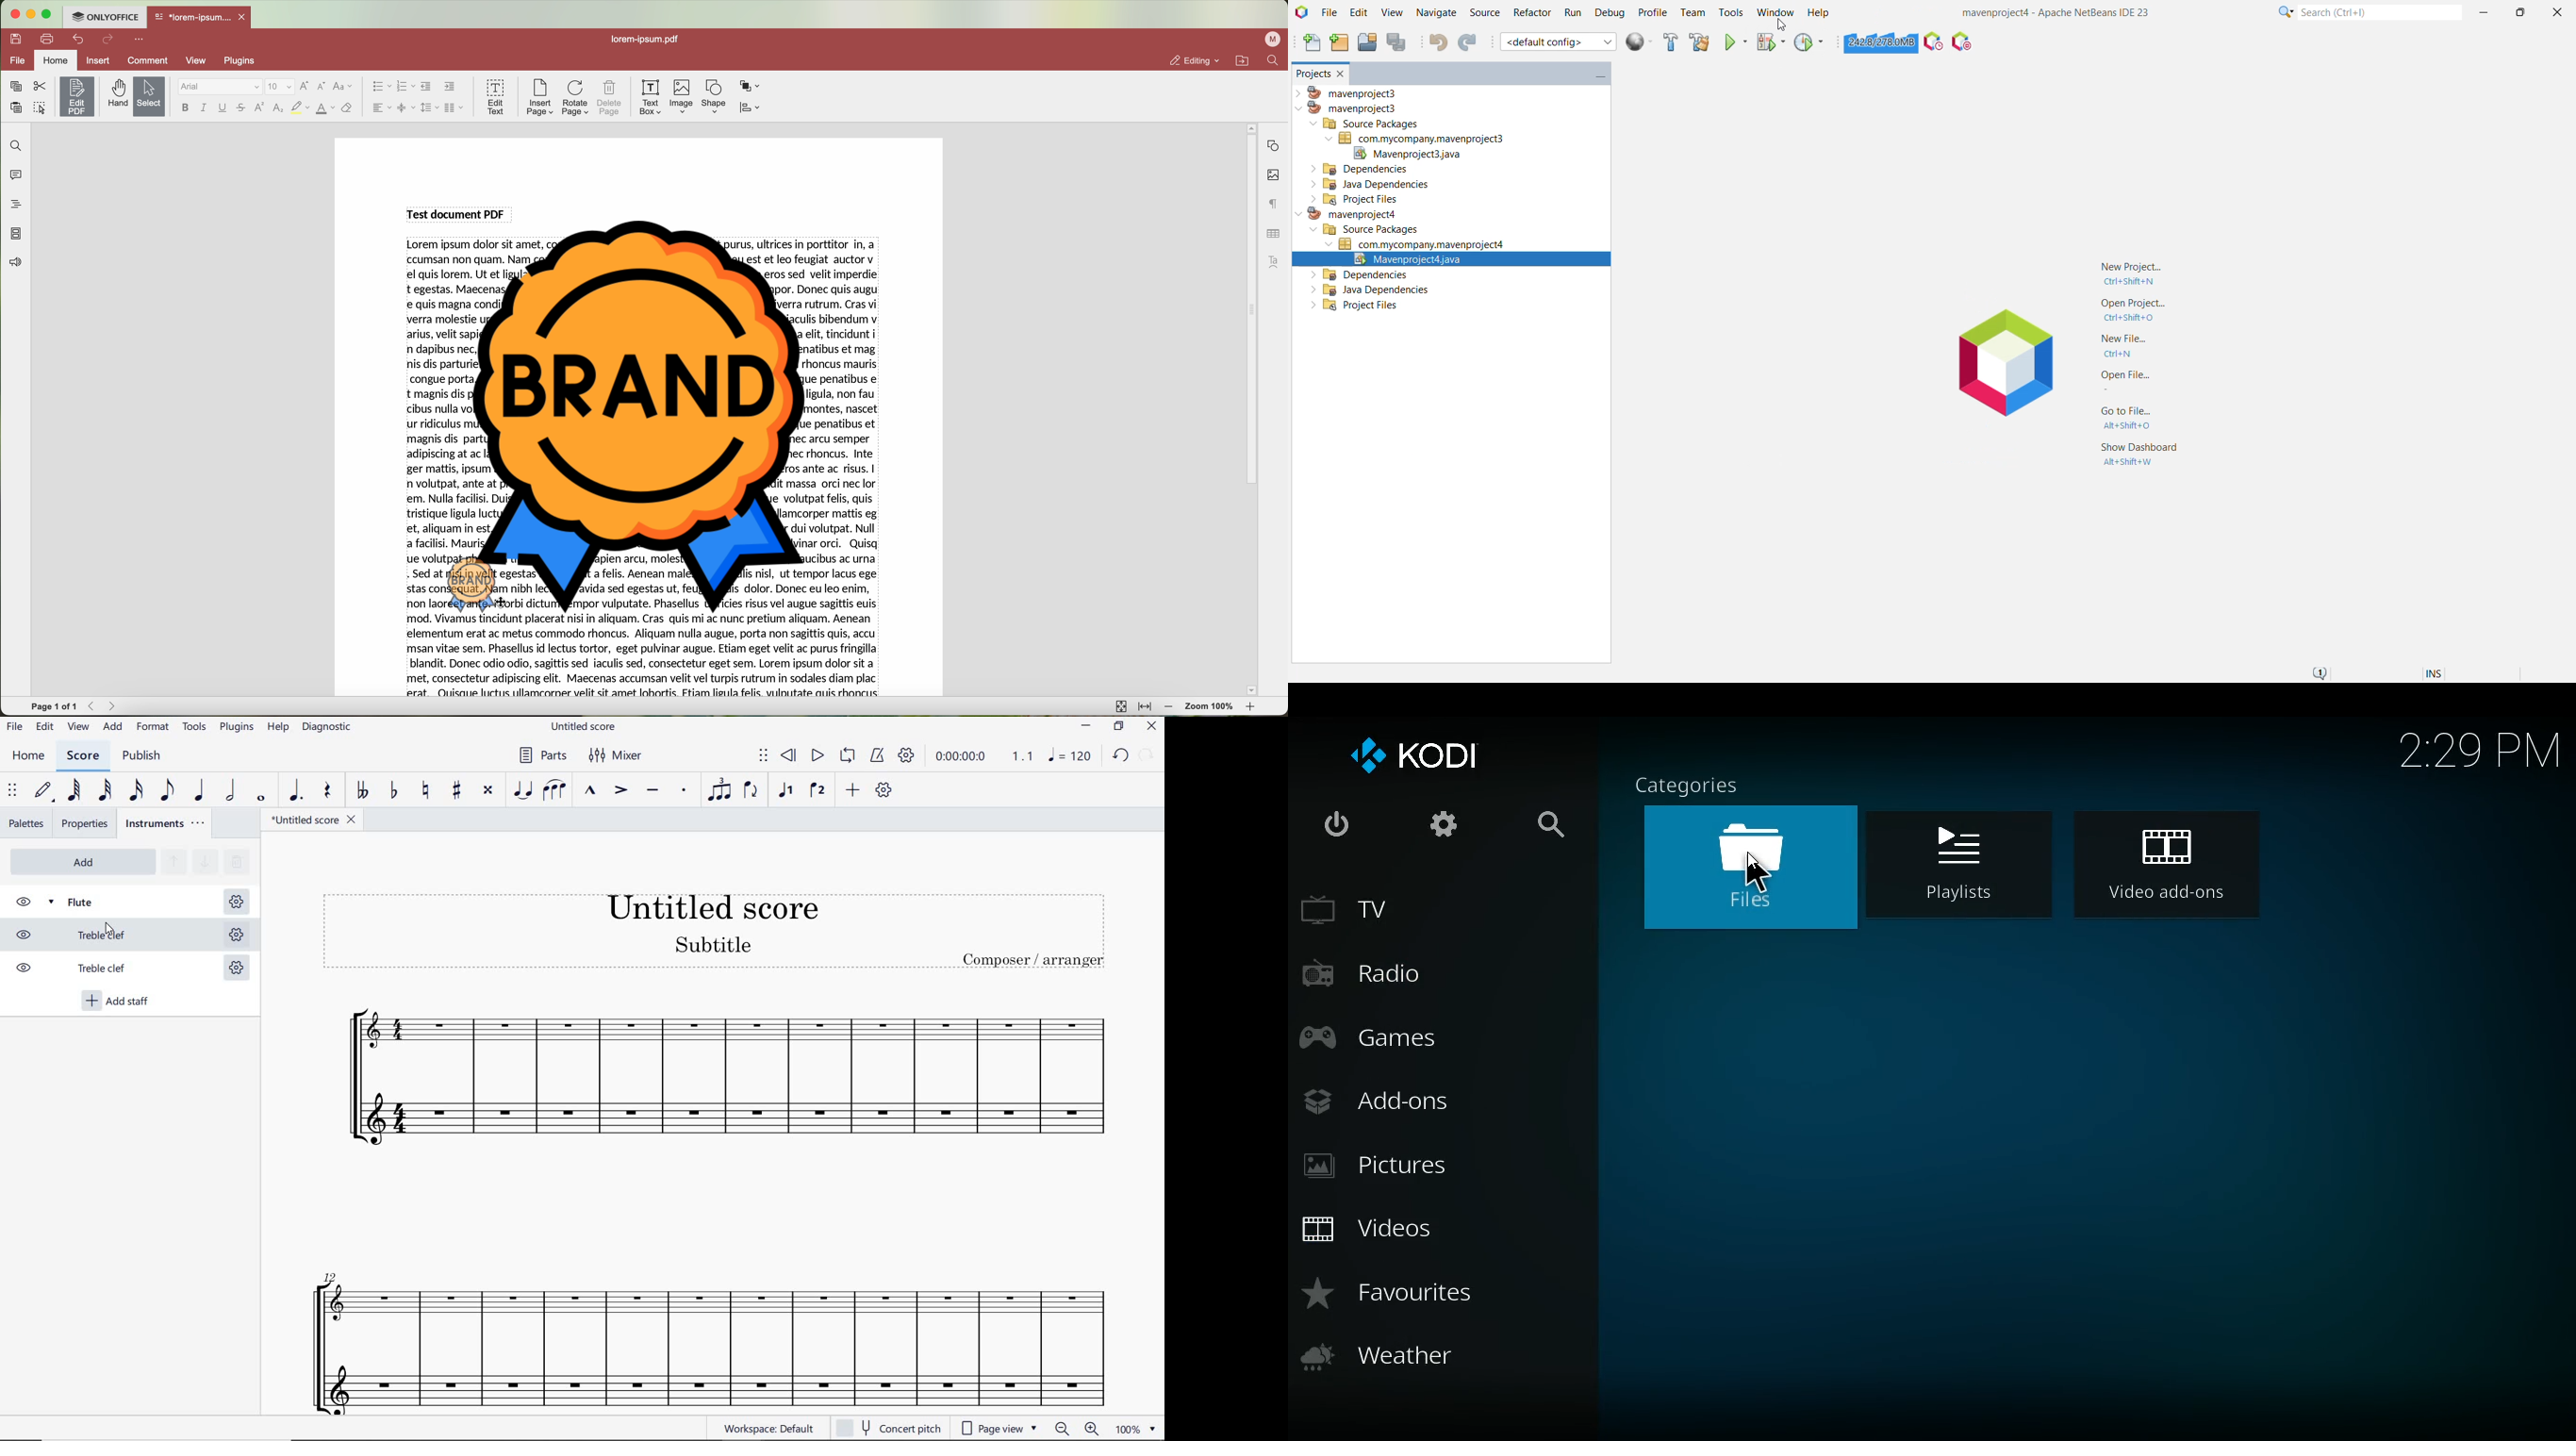 The height and width of the screenshot is (1456, 2576). I want to click on open file location, so click(1244, 61).